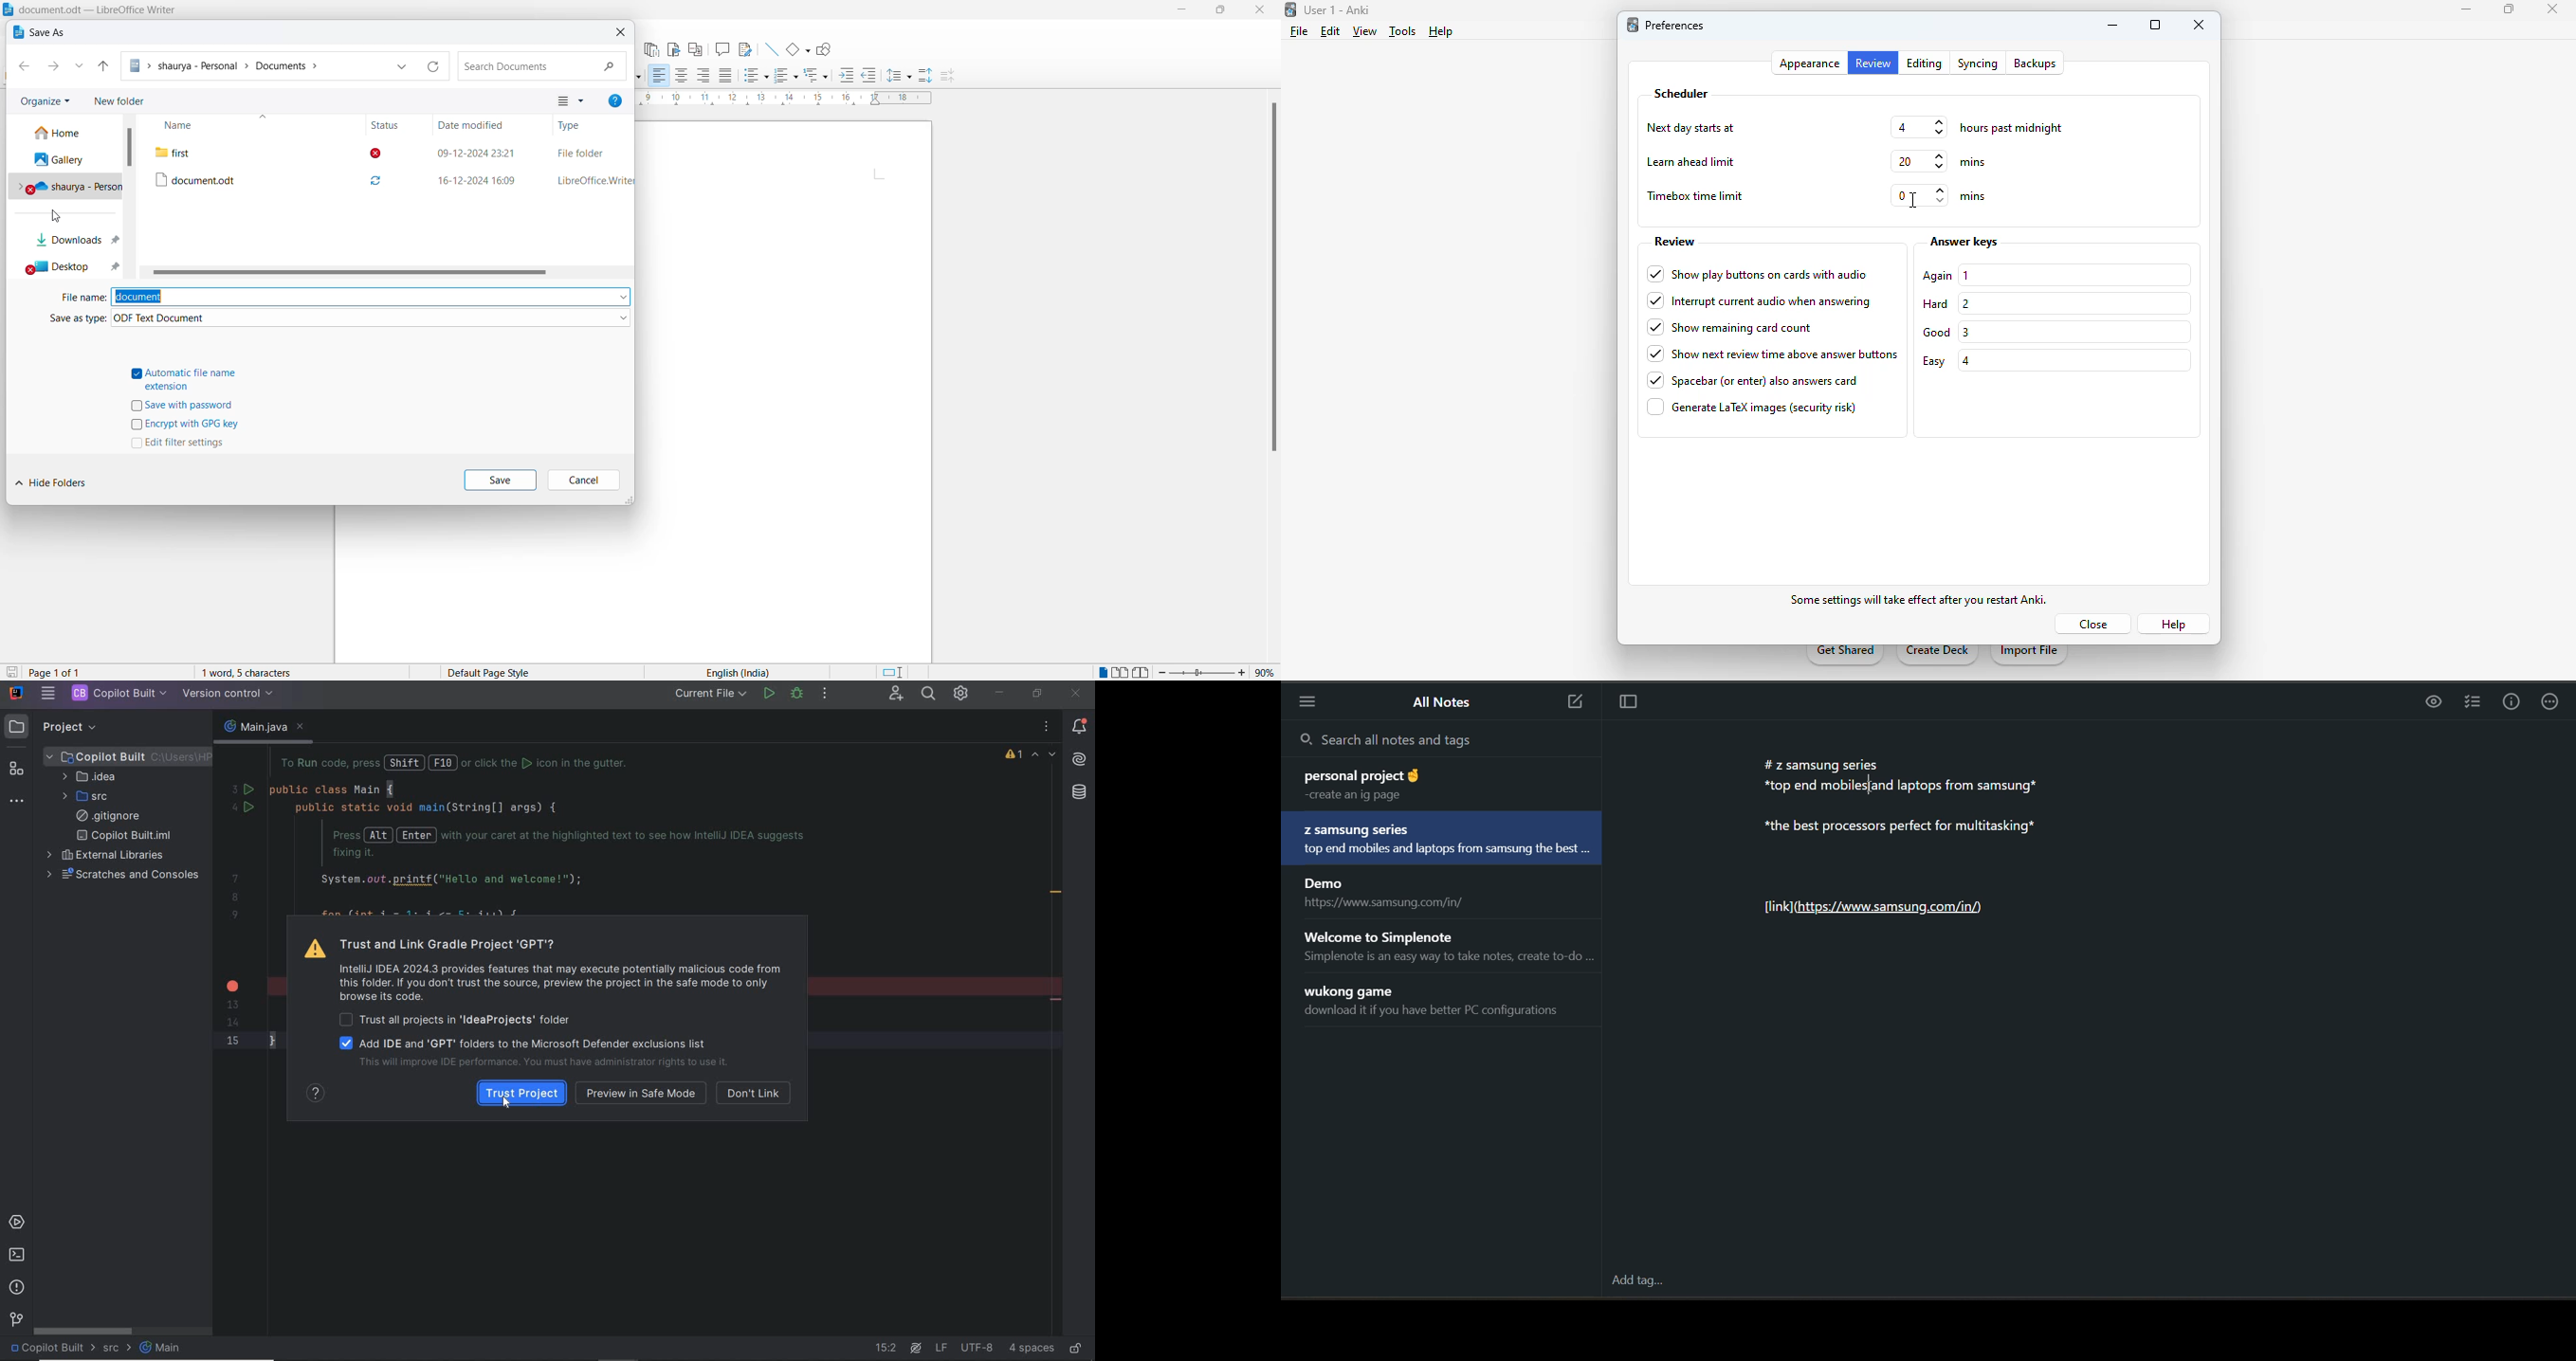 This screenshot has width=2576, height=1372. I want to click on 4, so click(1964, 361).